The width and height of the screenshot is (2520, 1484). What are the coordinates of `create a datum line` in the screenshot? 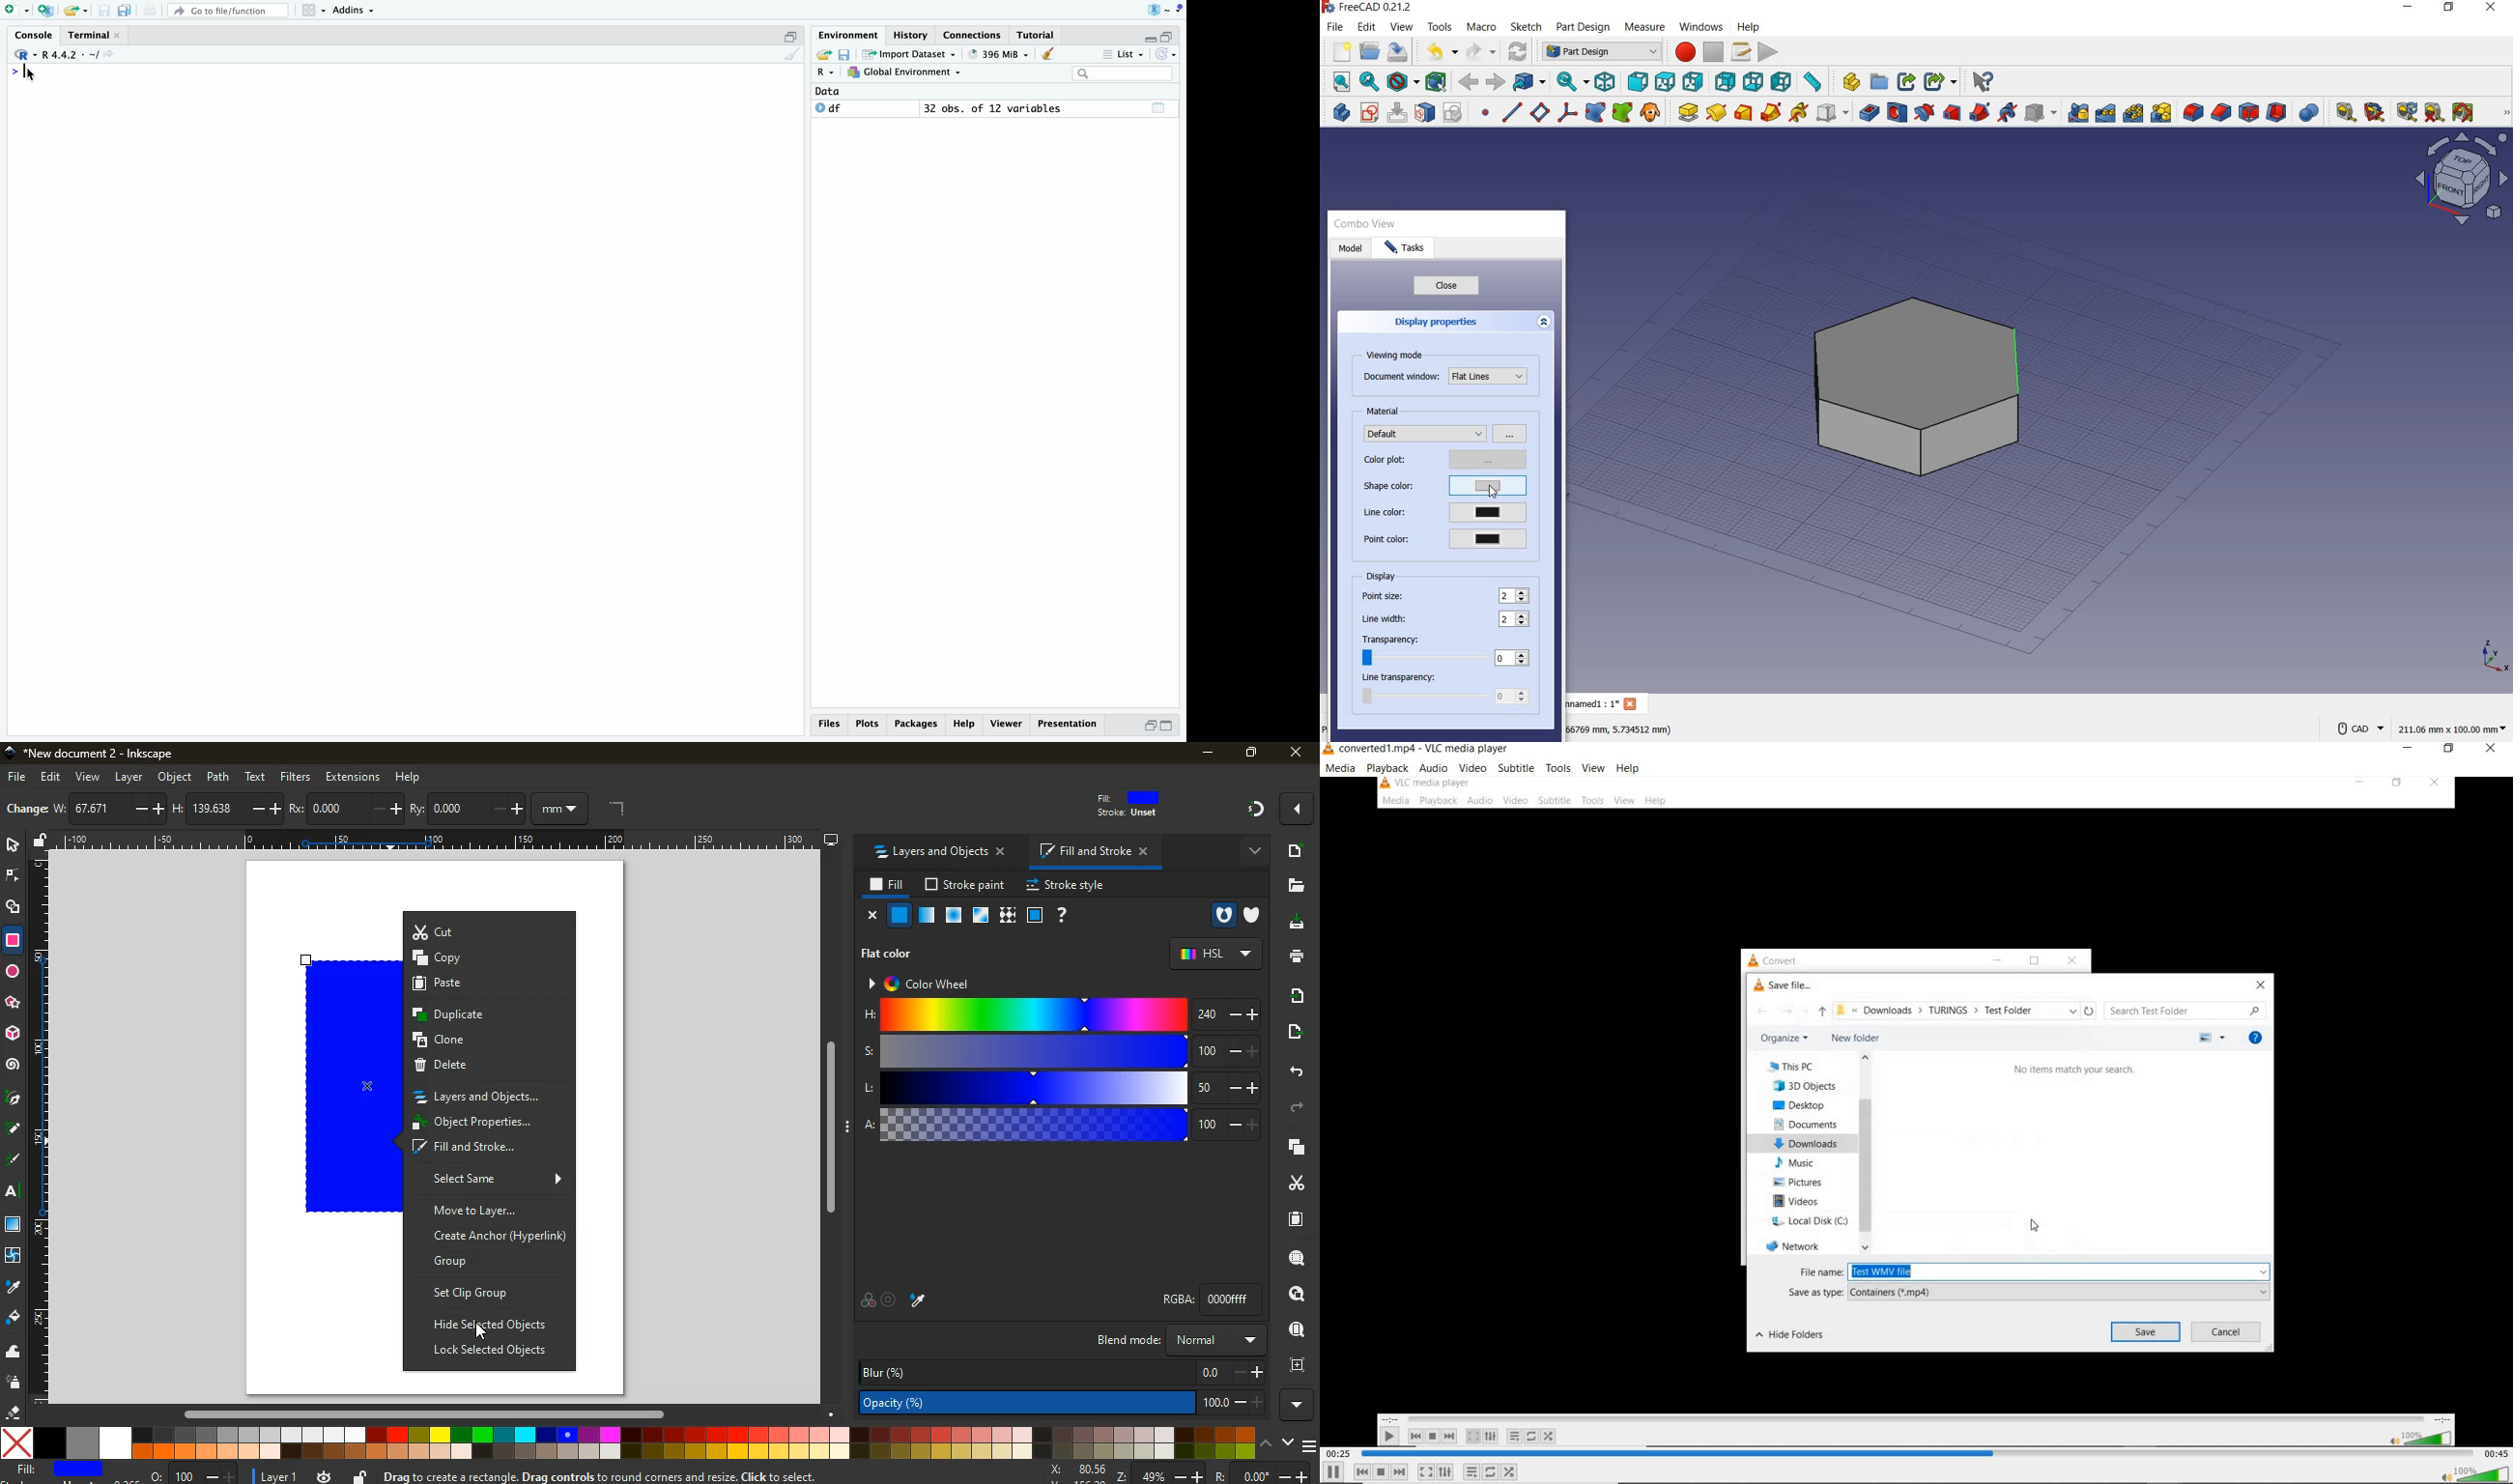 It's located at (1510, 112).